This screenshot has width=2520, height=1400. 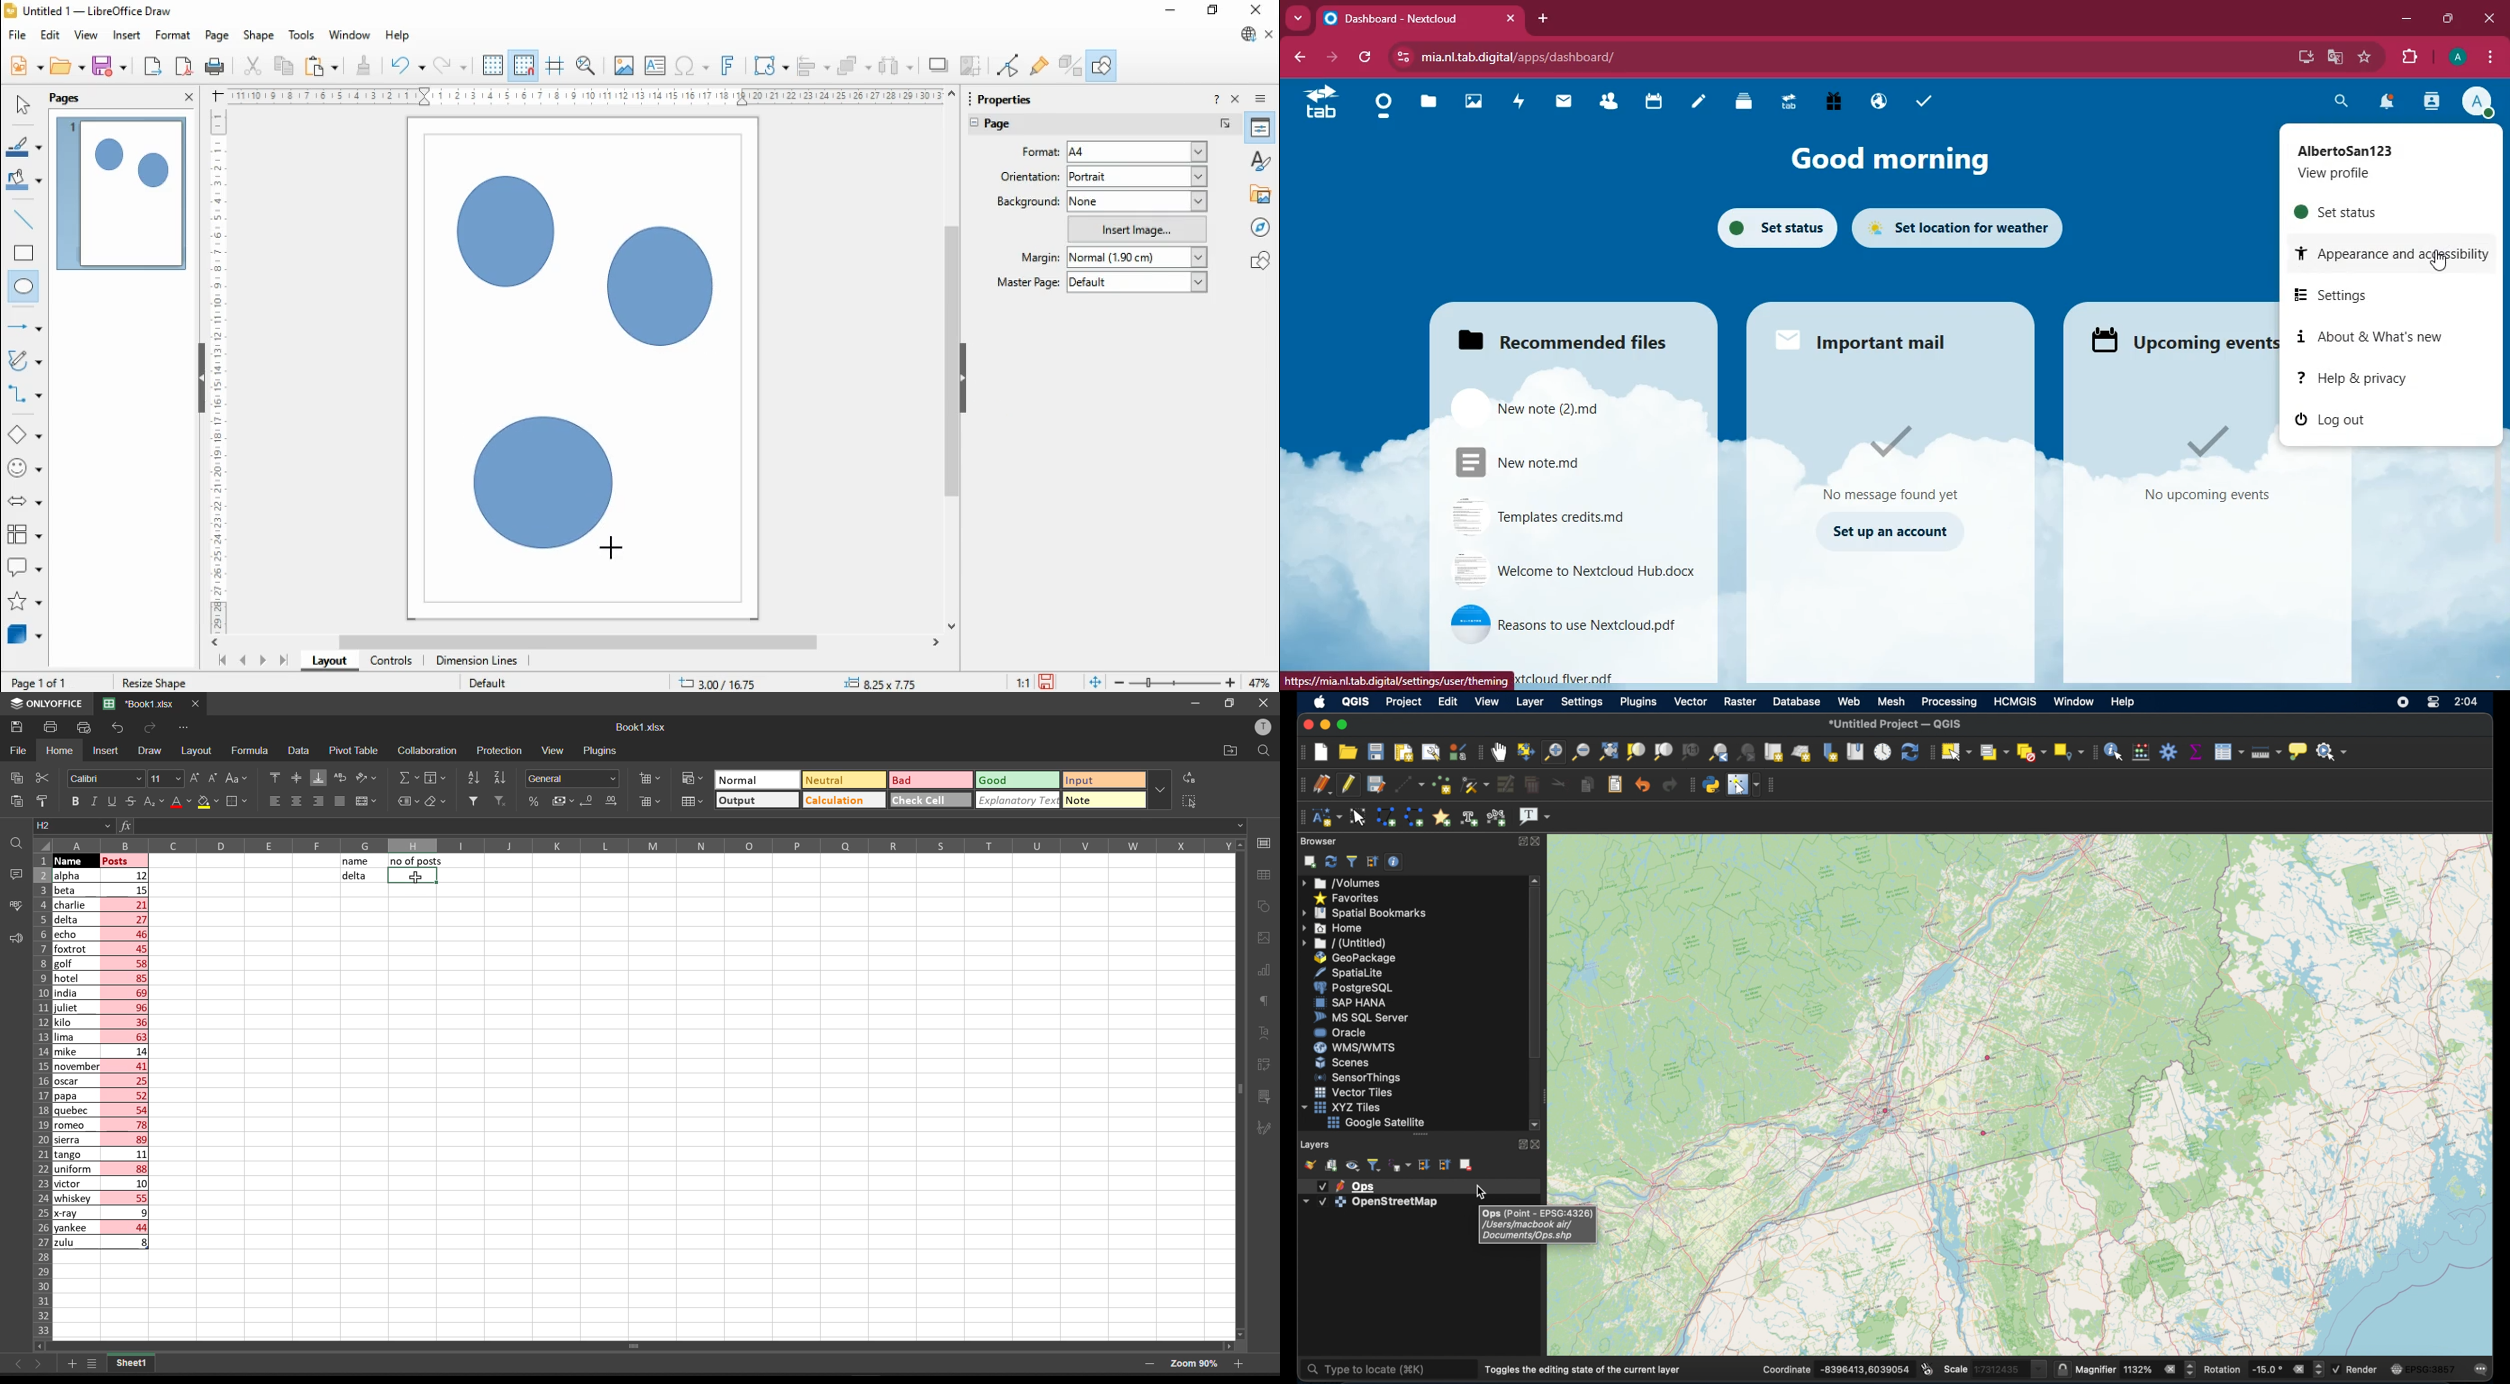 I want to click on file, so click(x=1579, y=570).